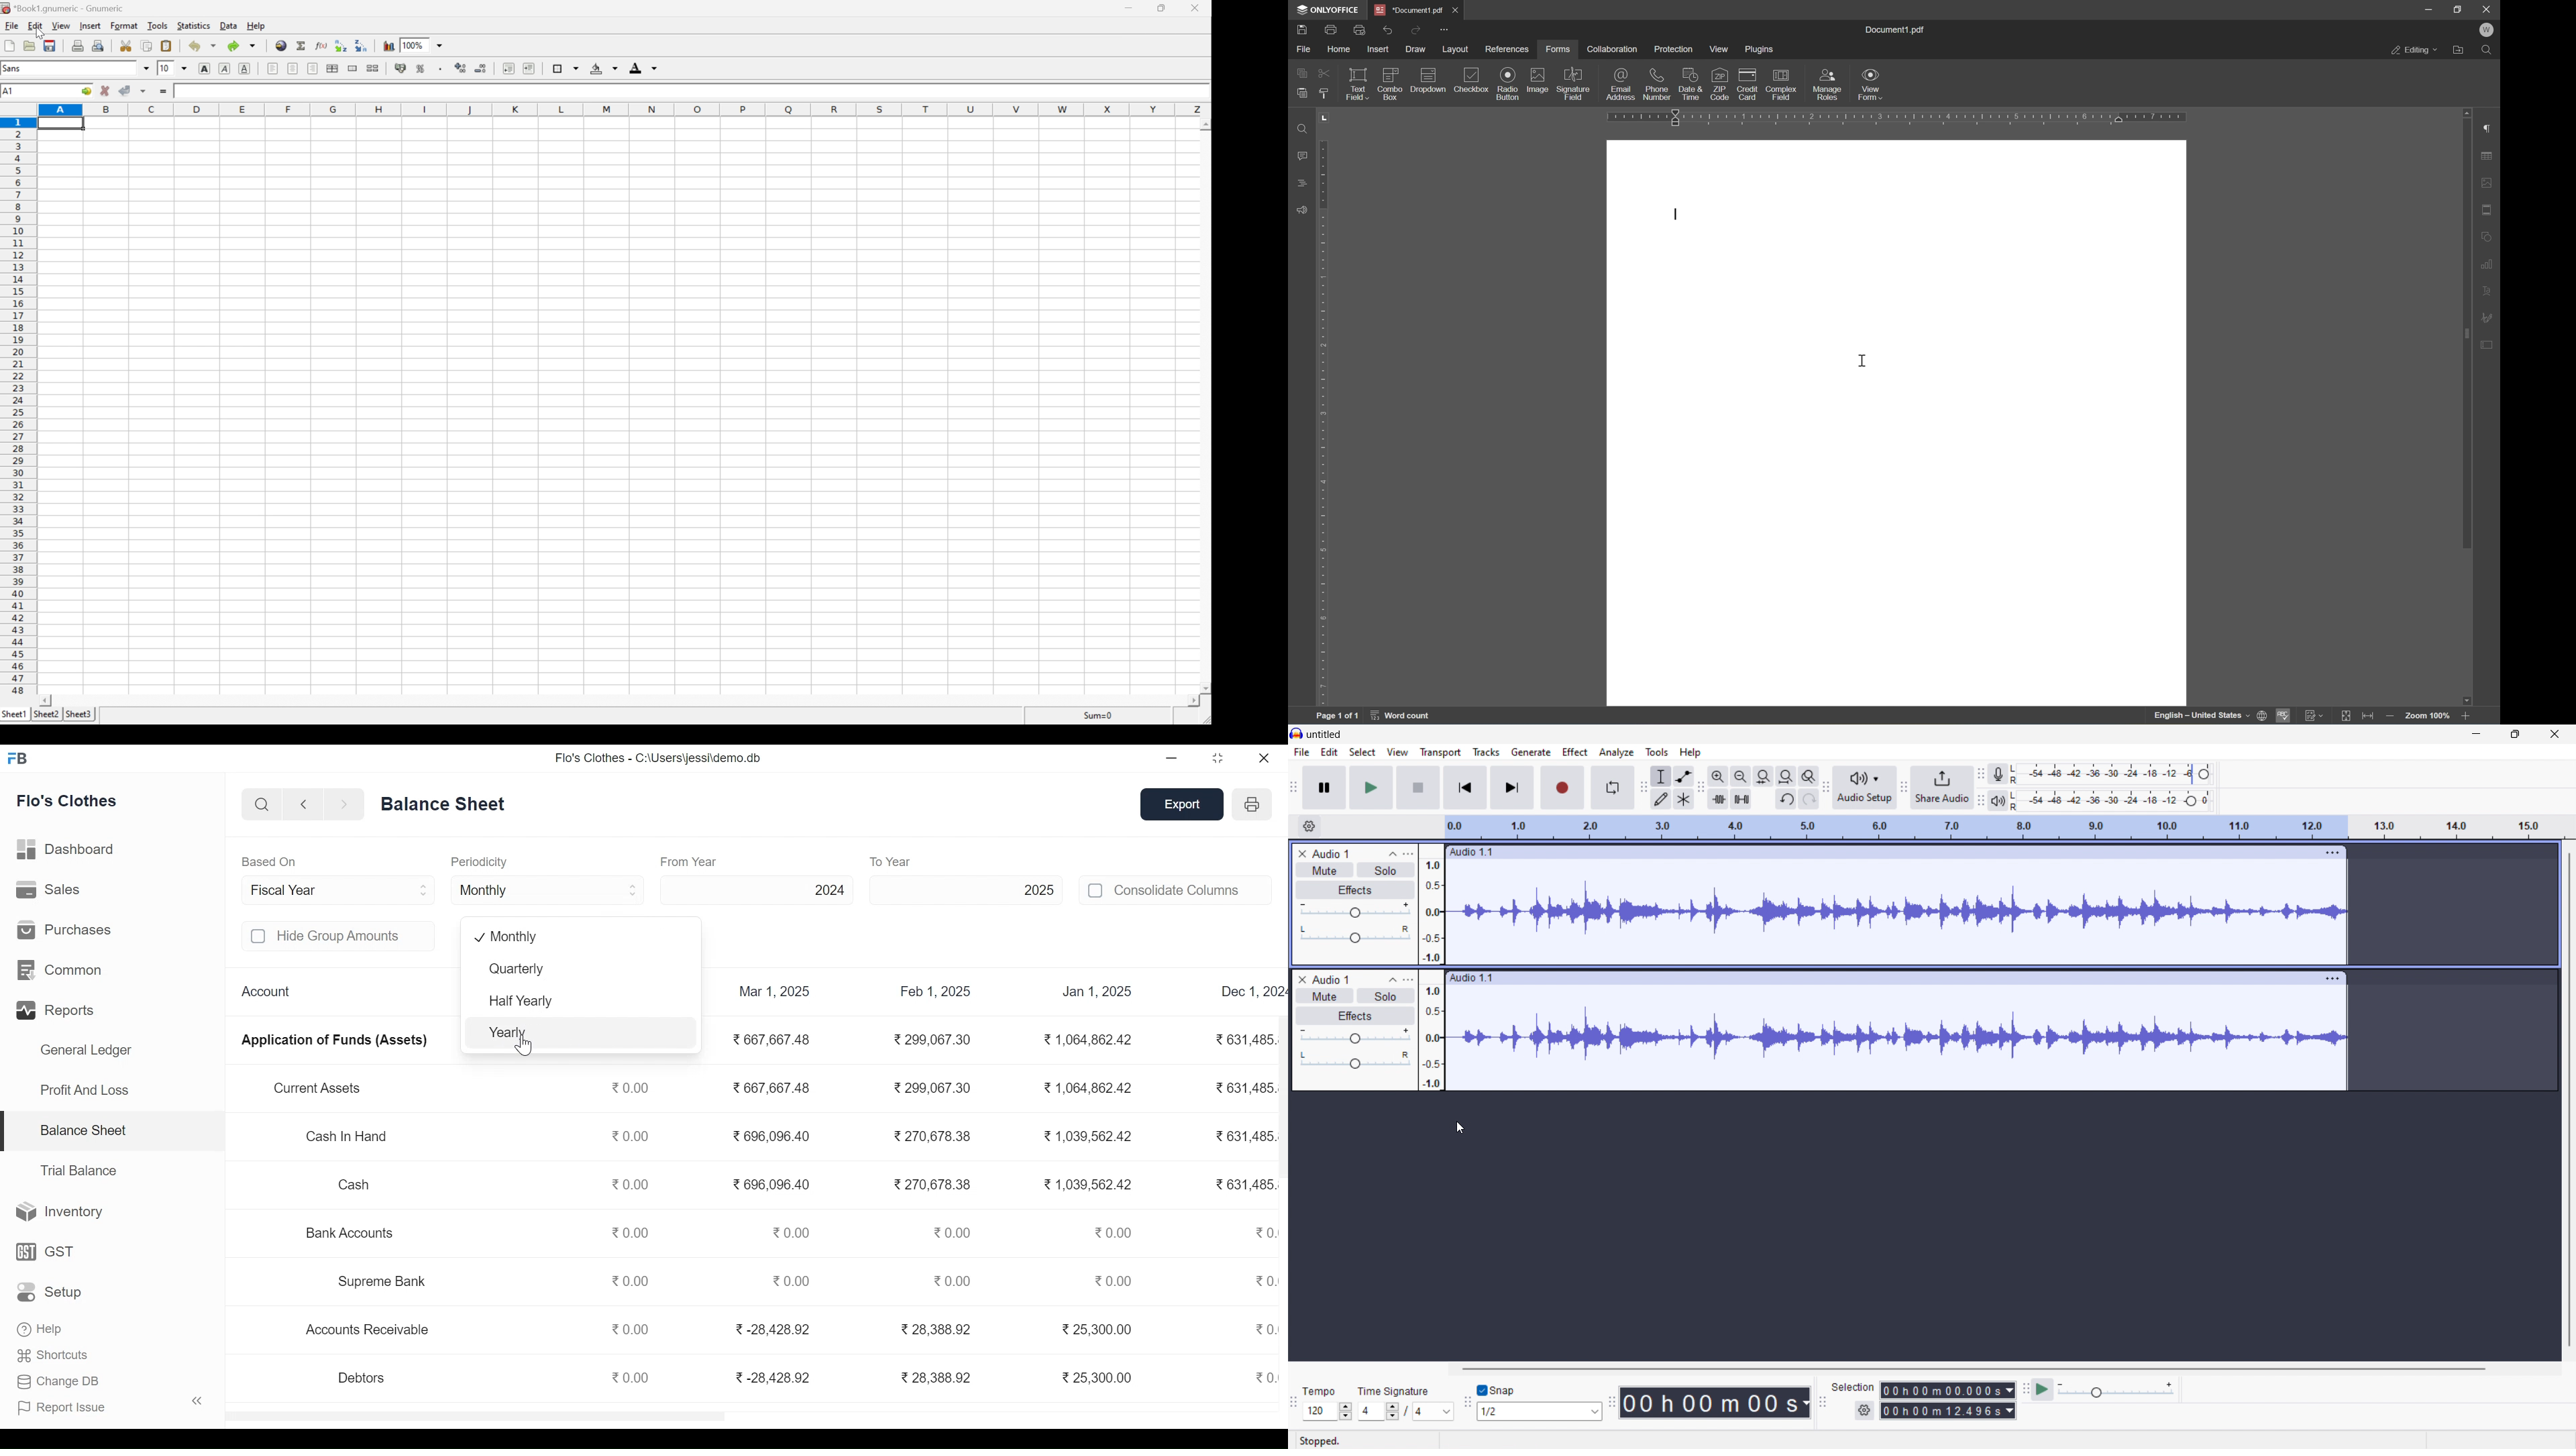 The width and height of the screenshot is (2576, 1456). I want to click on spell checking, so click(2284, 716).